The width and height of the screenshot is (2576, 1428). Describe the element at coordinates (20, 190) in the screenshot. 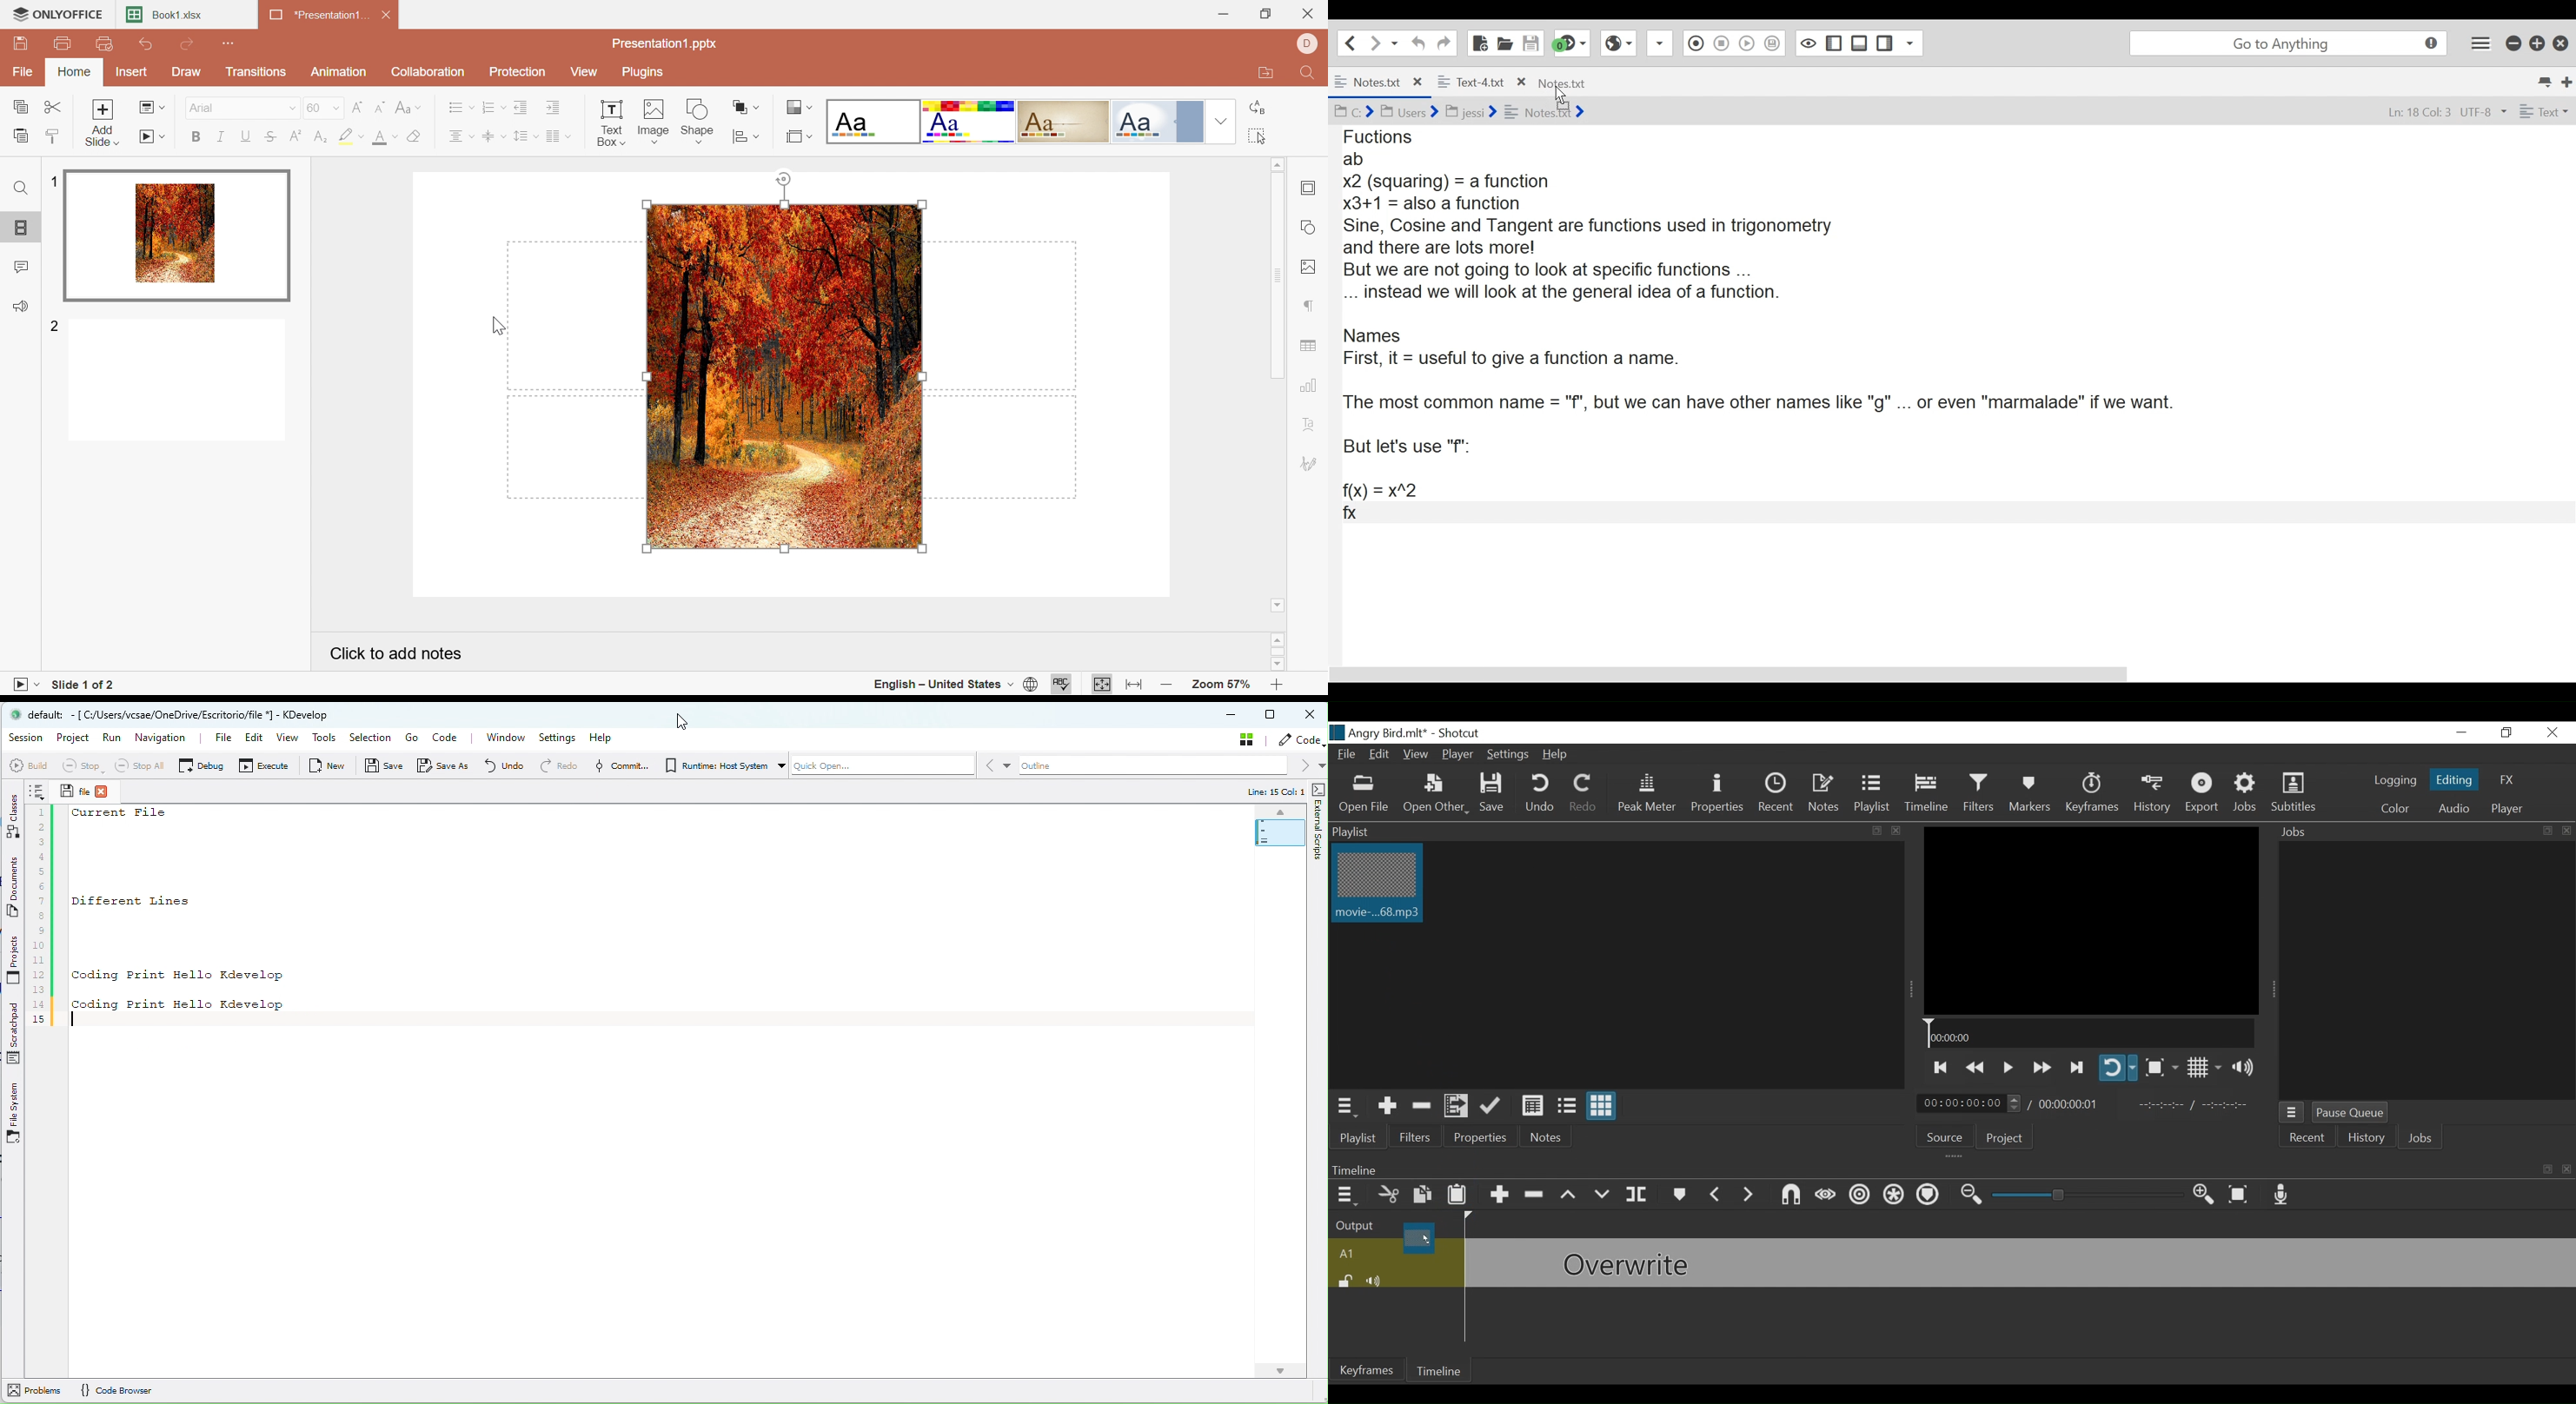

I see `Find` at that location.